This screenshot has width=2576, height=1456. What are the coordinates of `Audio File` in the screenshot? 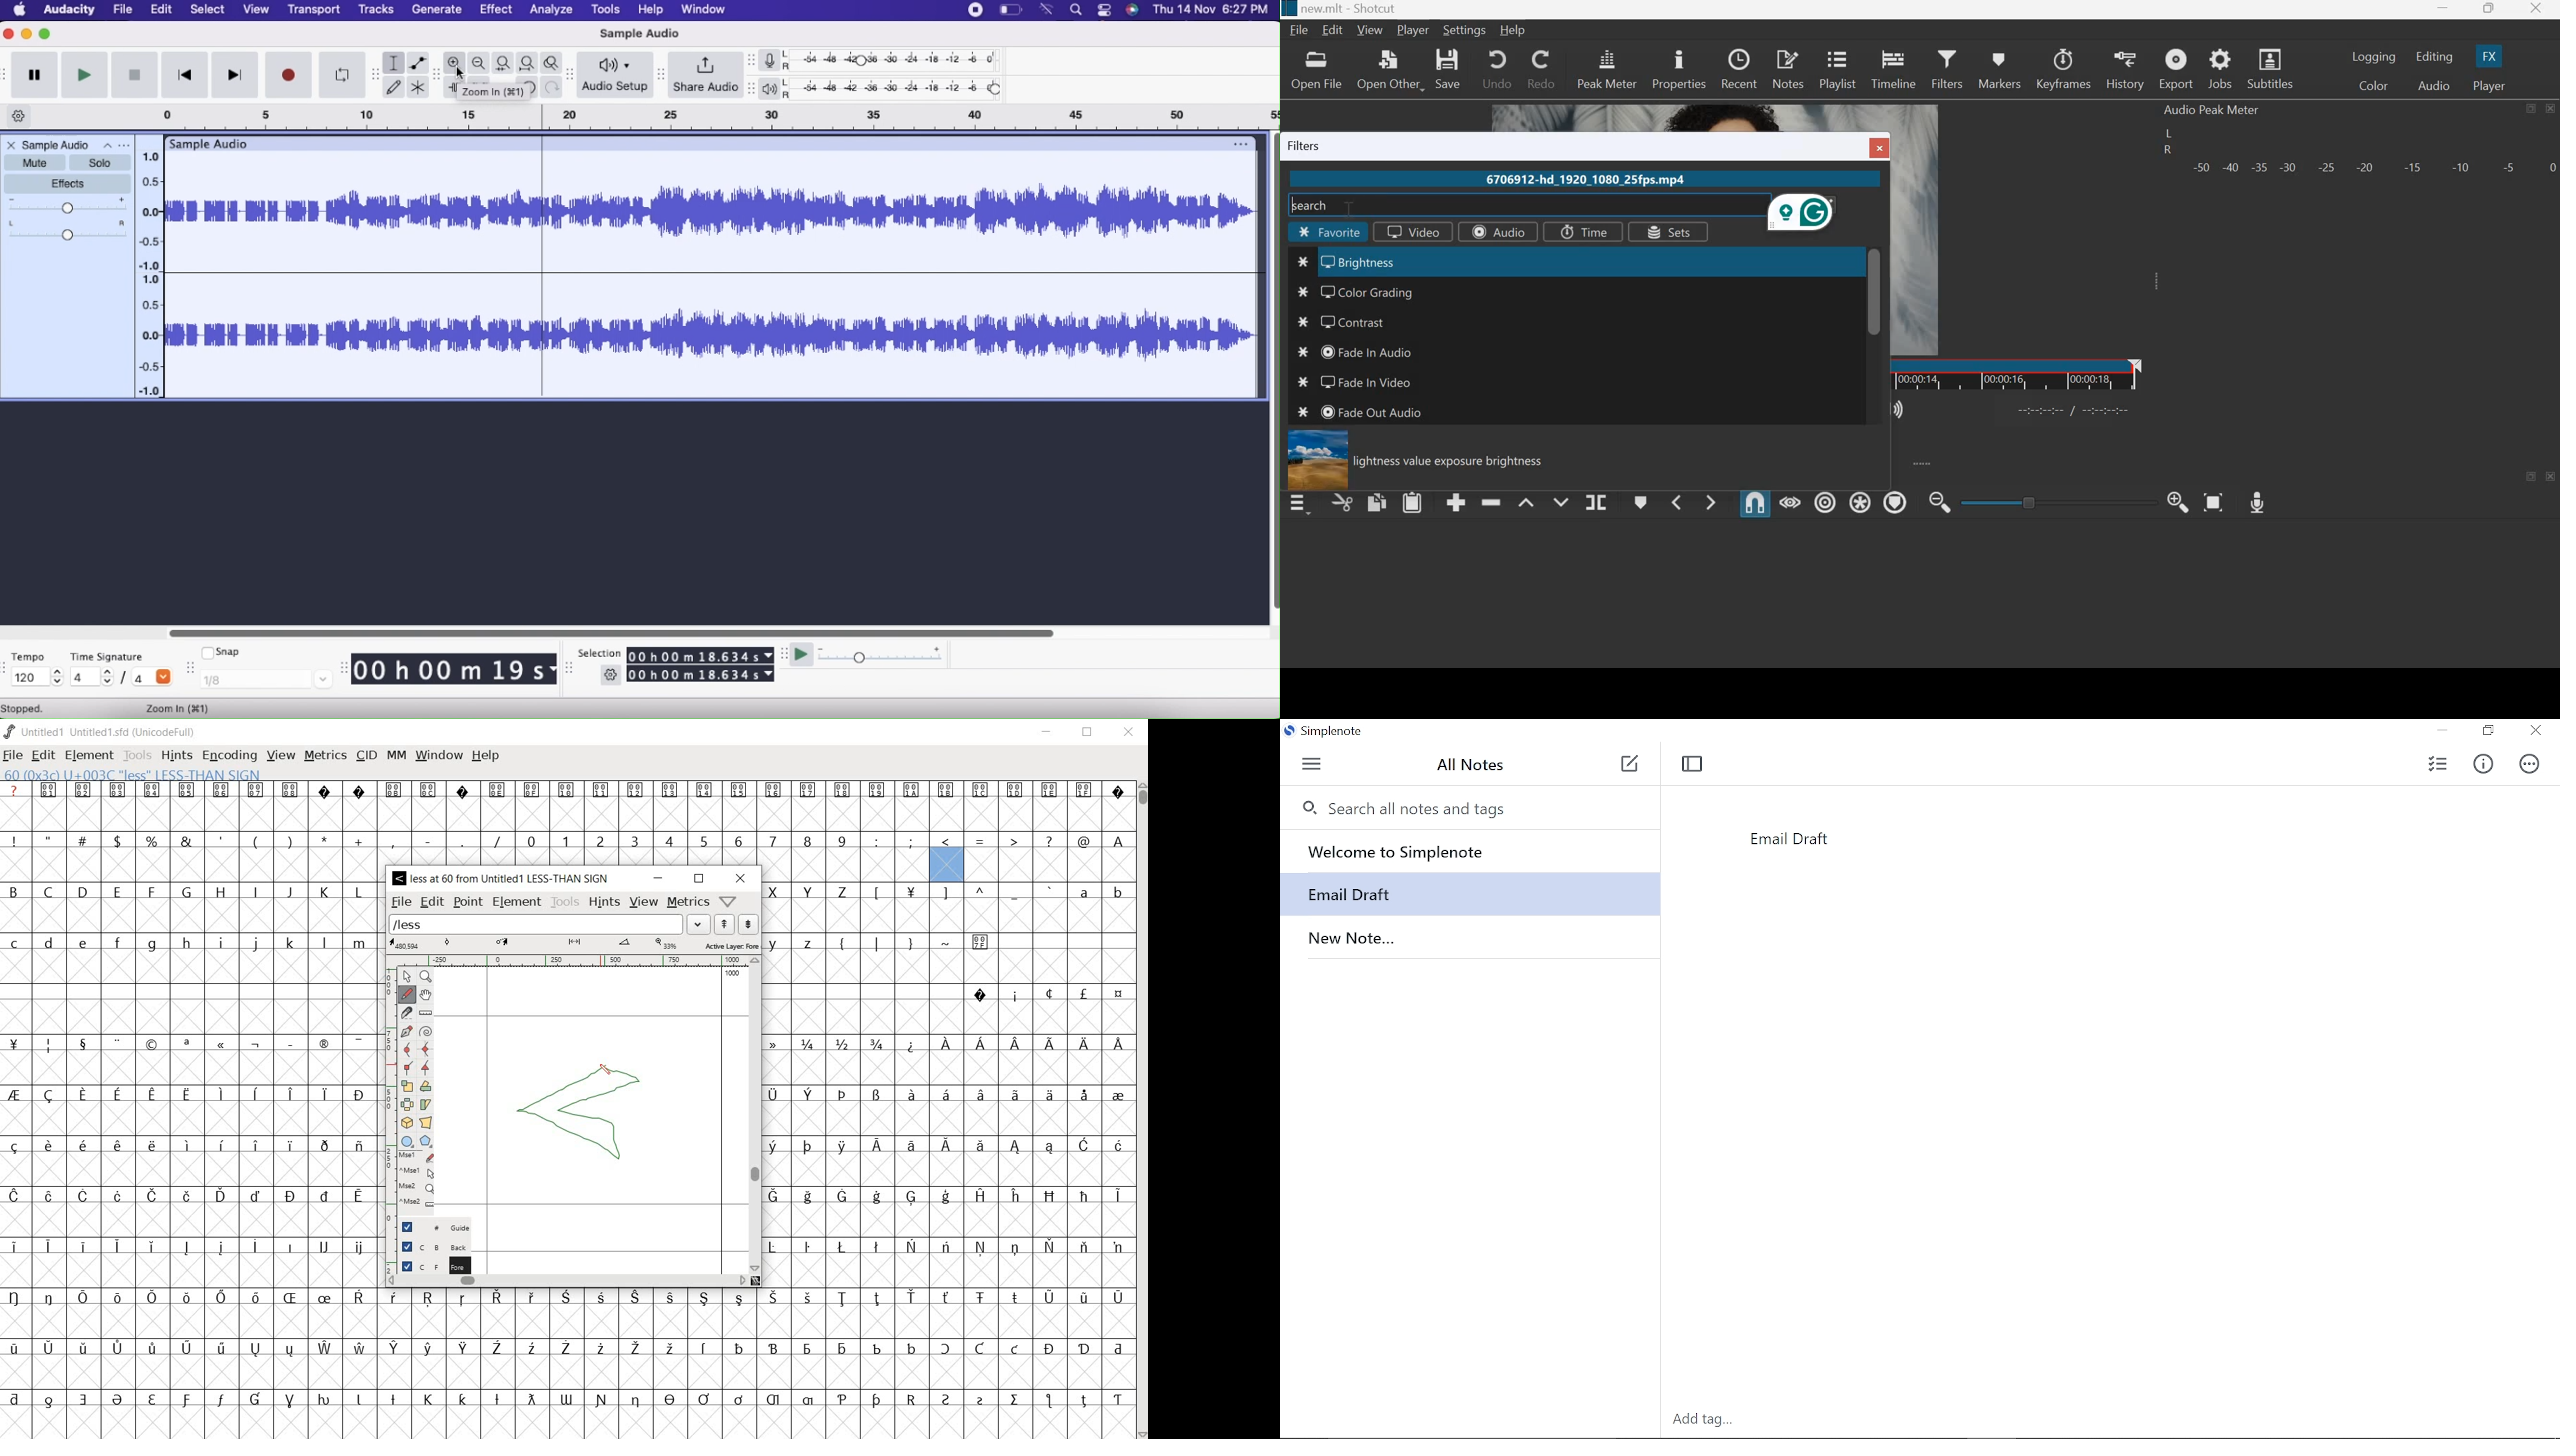 It's located at (710, 274).